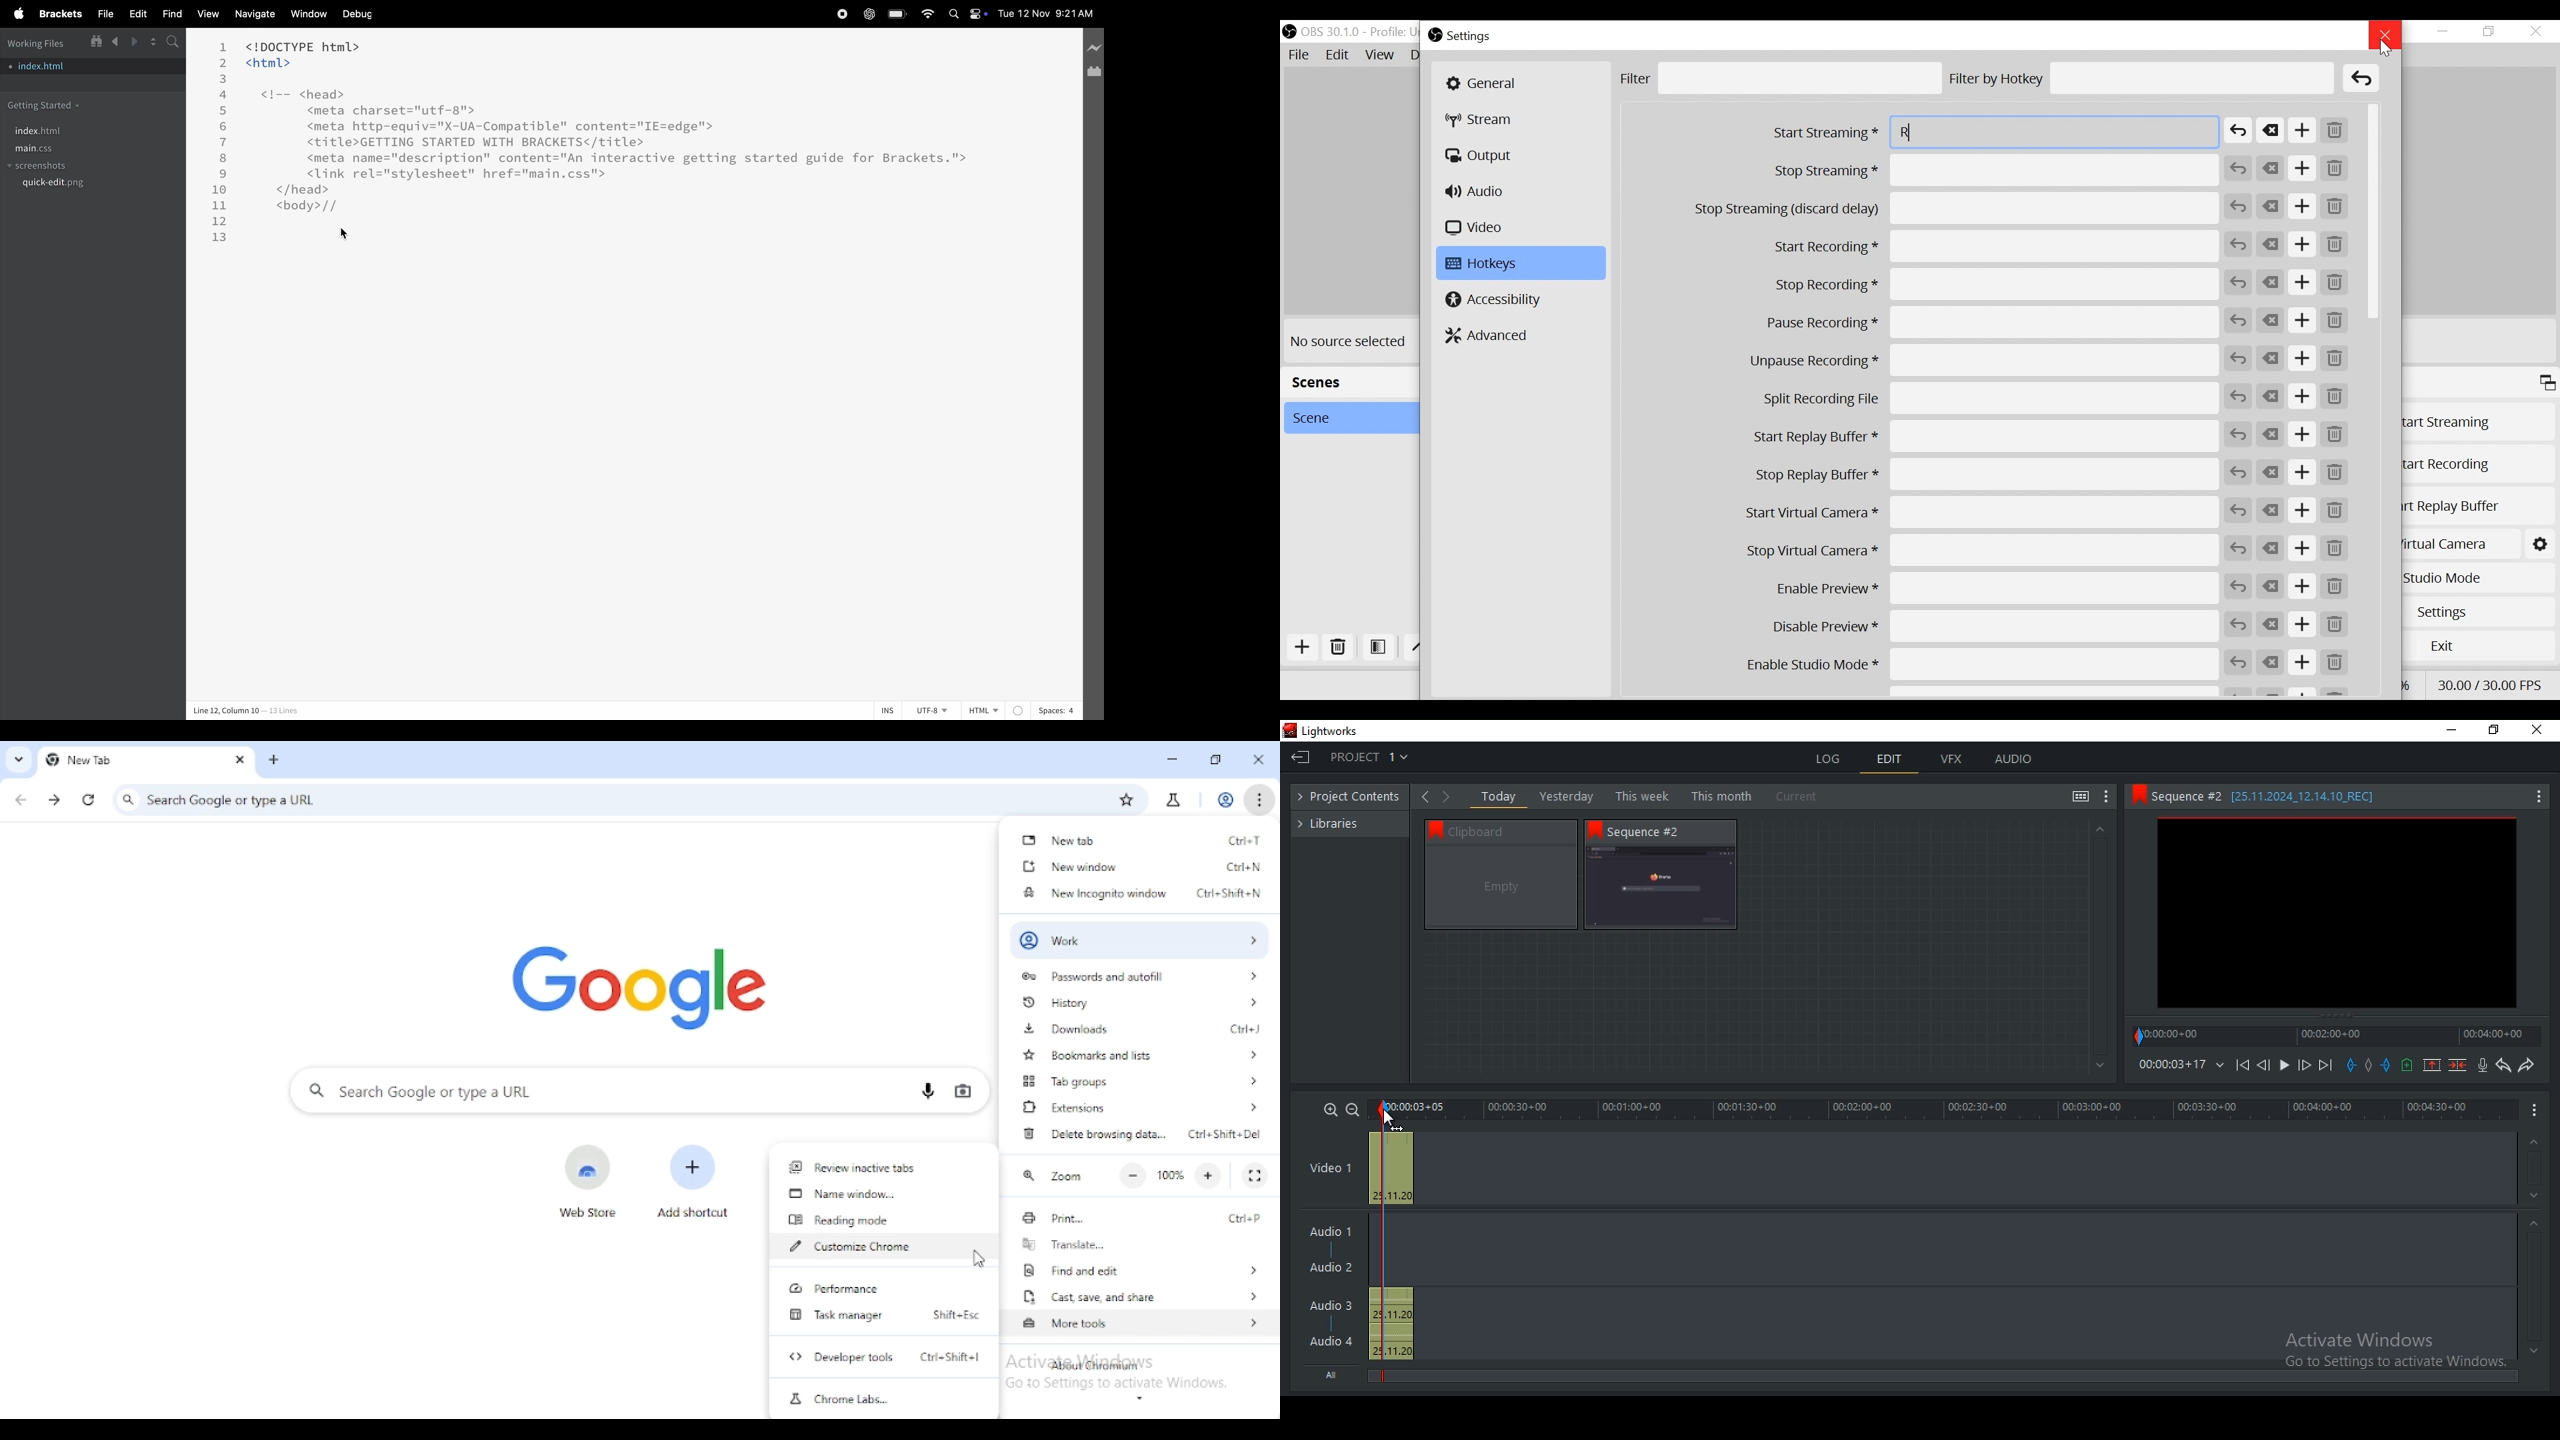 Image resolution: width=2576 pixels, height=1456 pixels. I want to click on Disable Preview, so click(1983, 628).